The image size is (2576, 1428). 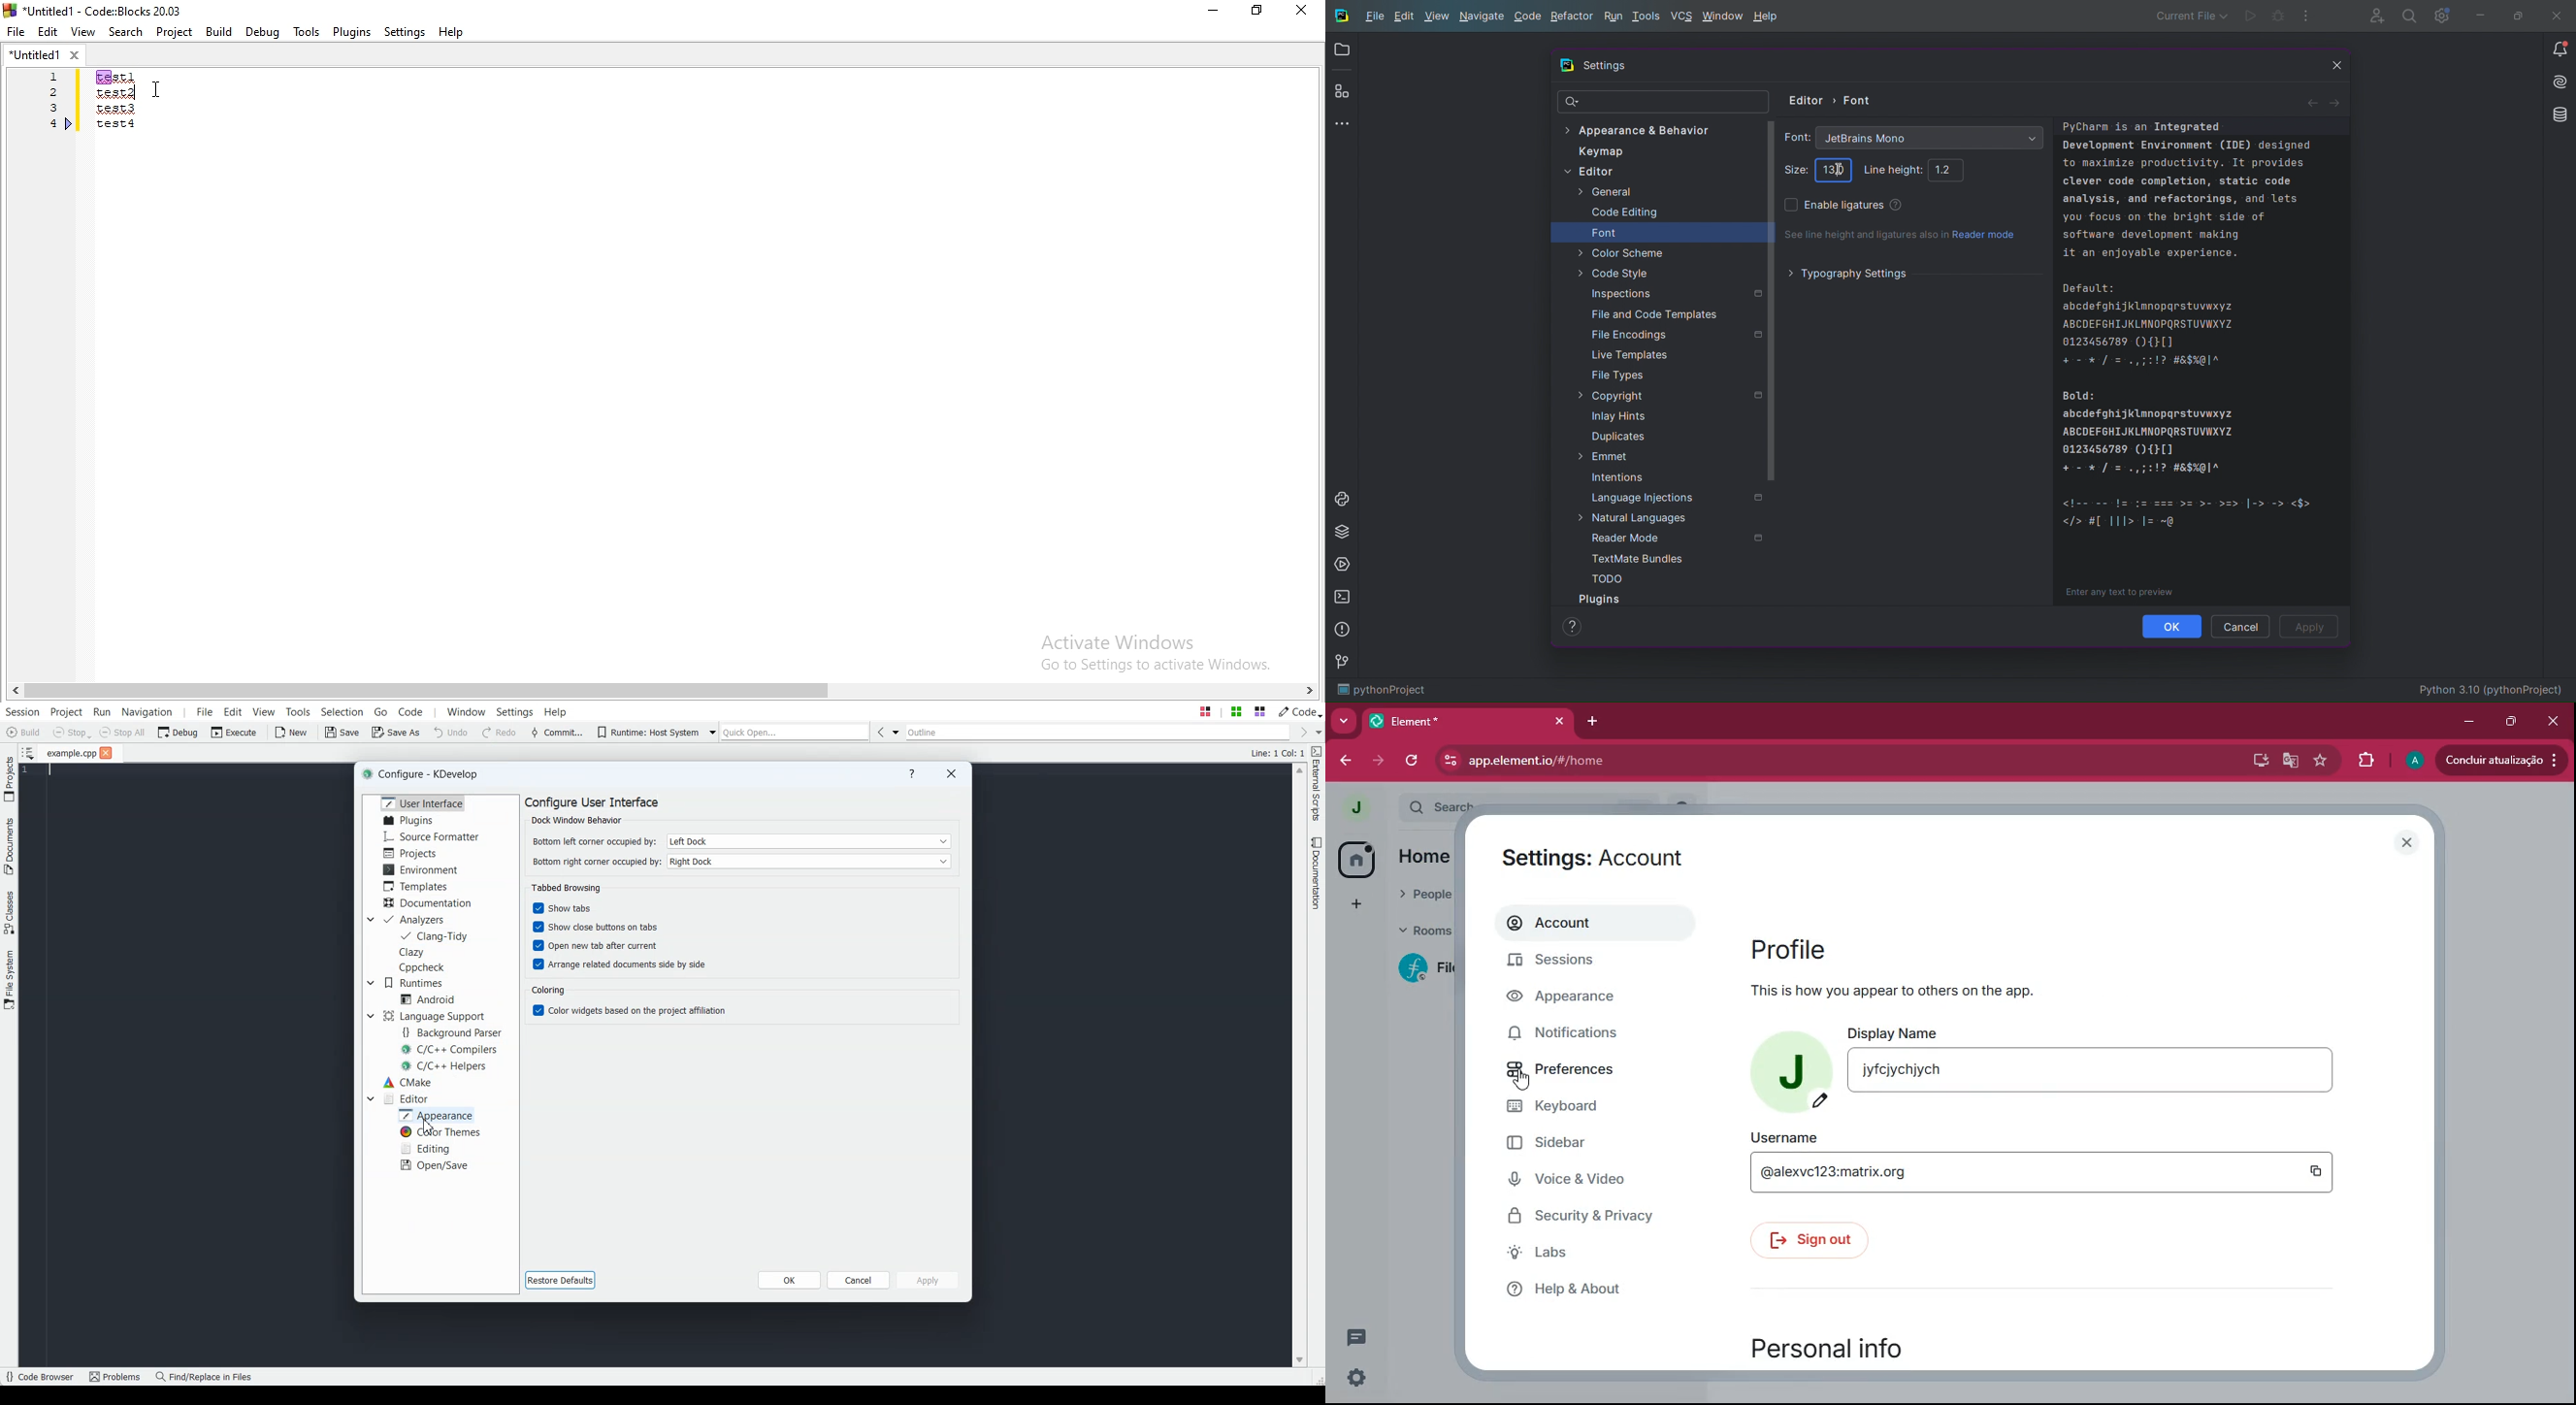 What do you see at coordinates (1629, 355) in the screenshot?
I see `Live Templates` at bounding box center [1629, 355].